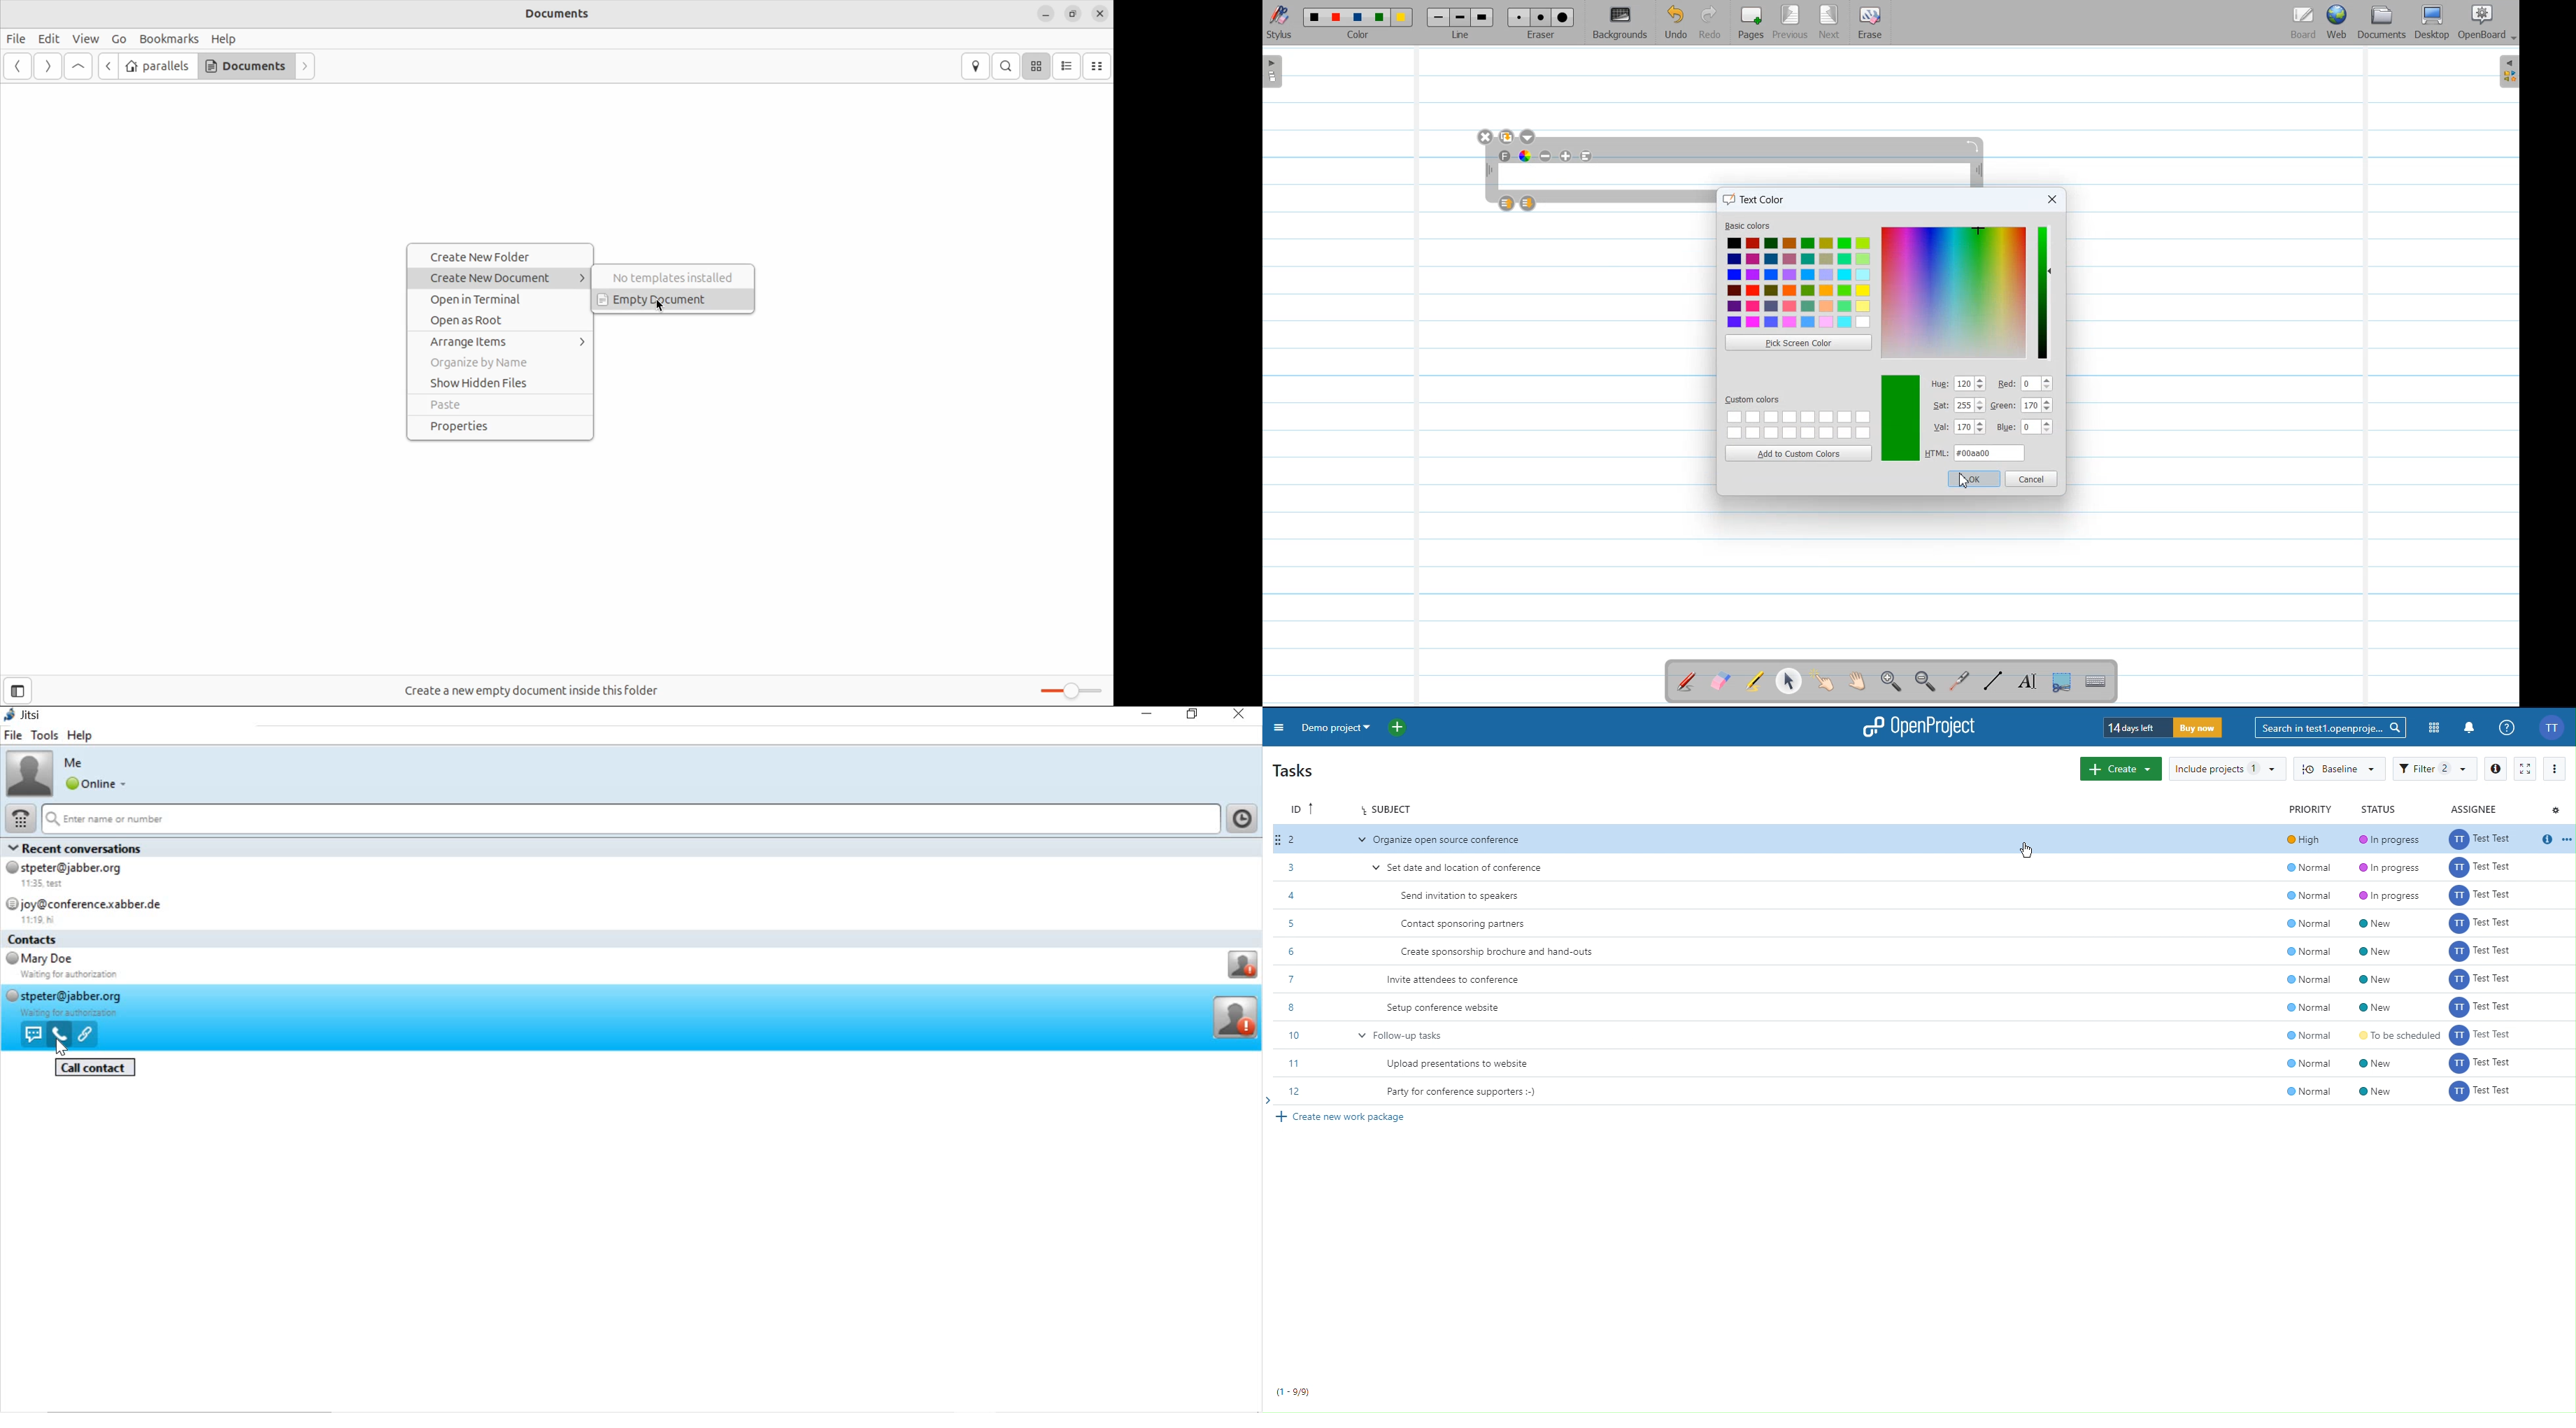 This screenshot has height=1428, width=2576. Describe the element at coordinates (59, 1034) in the screenshot. I see `voice call` at that location.